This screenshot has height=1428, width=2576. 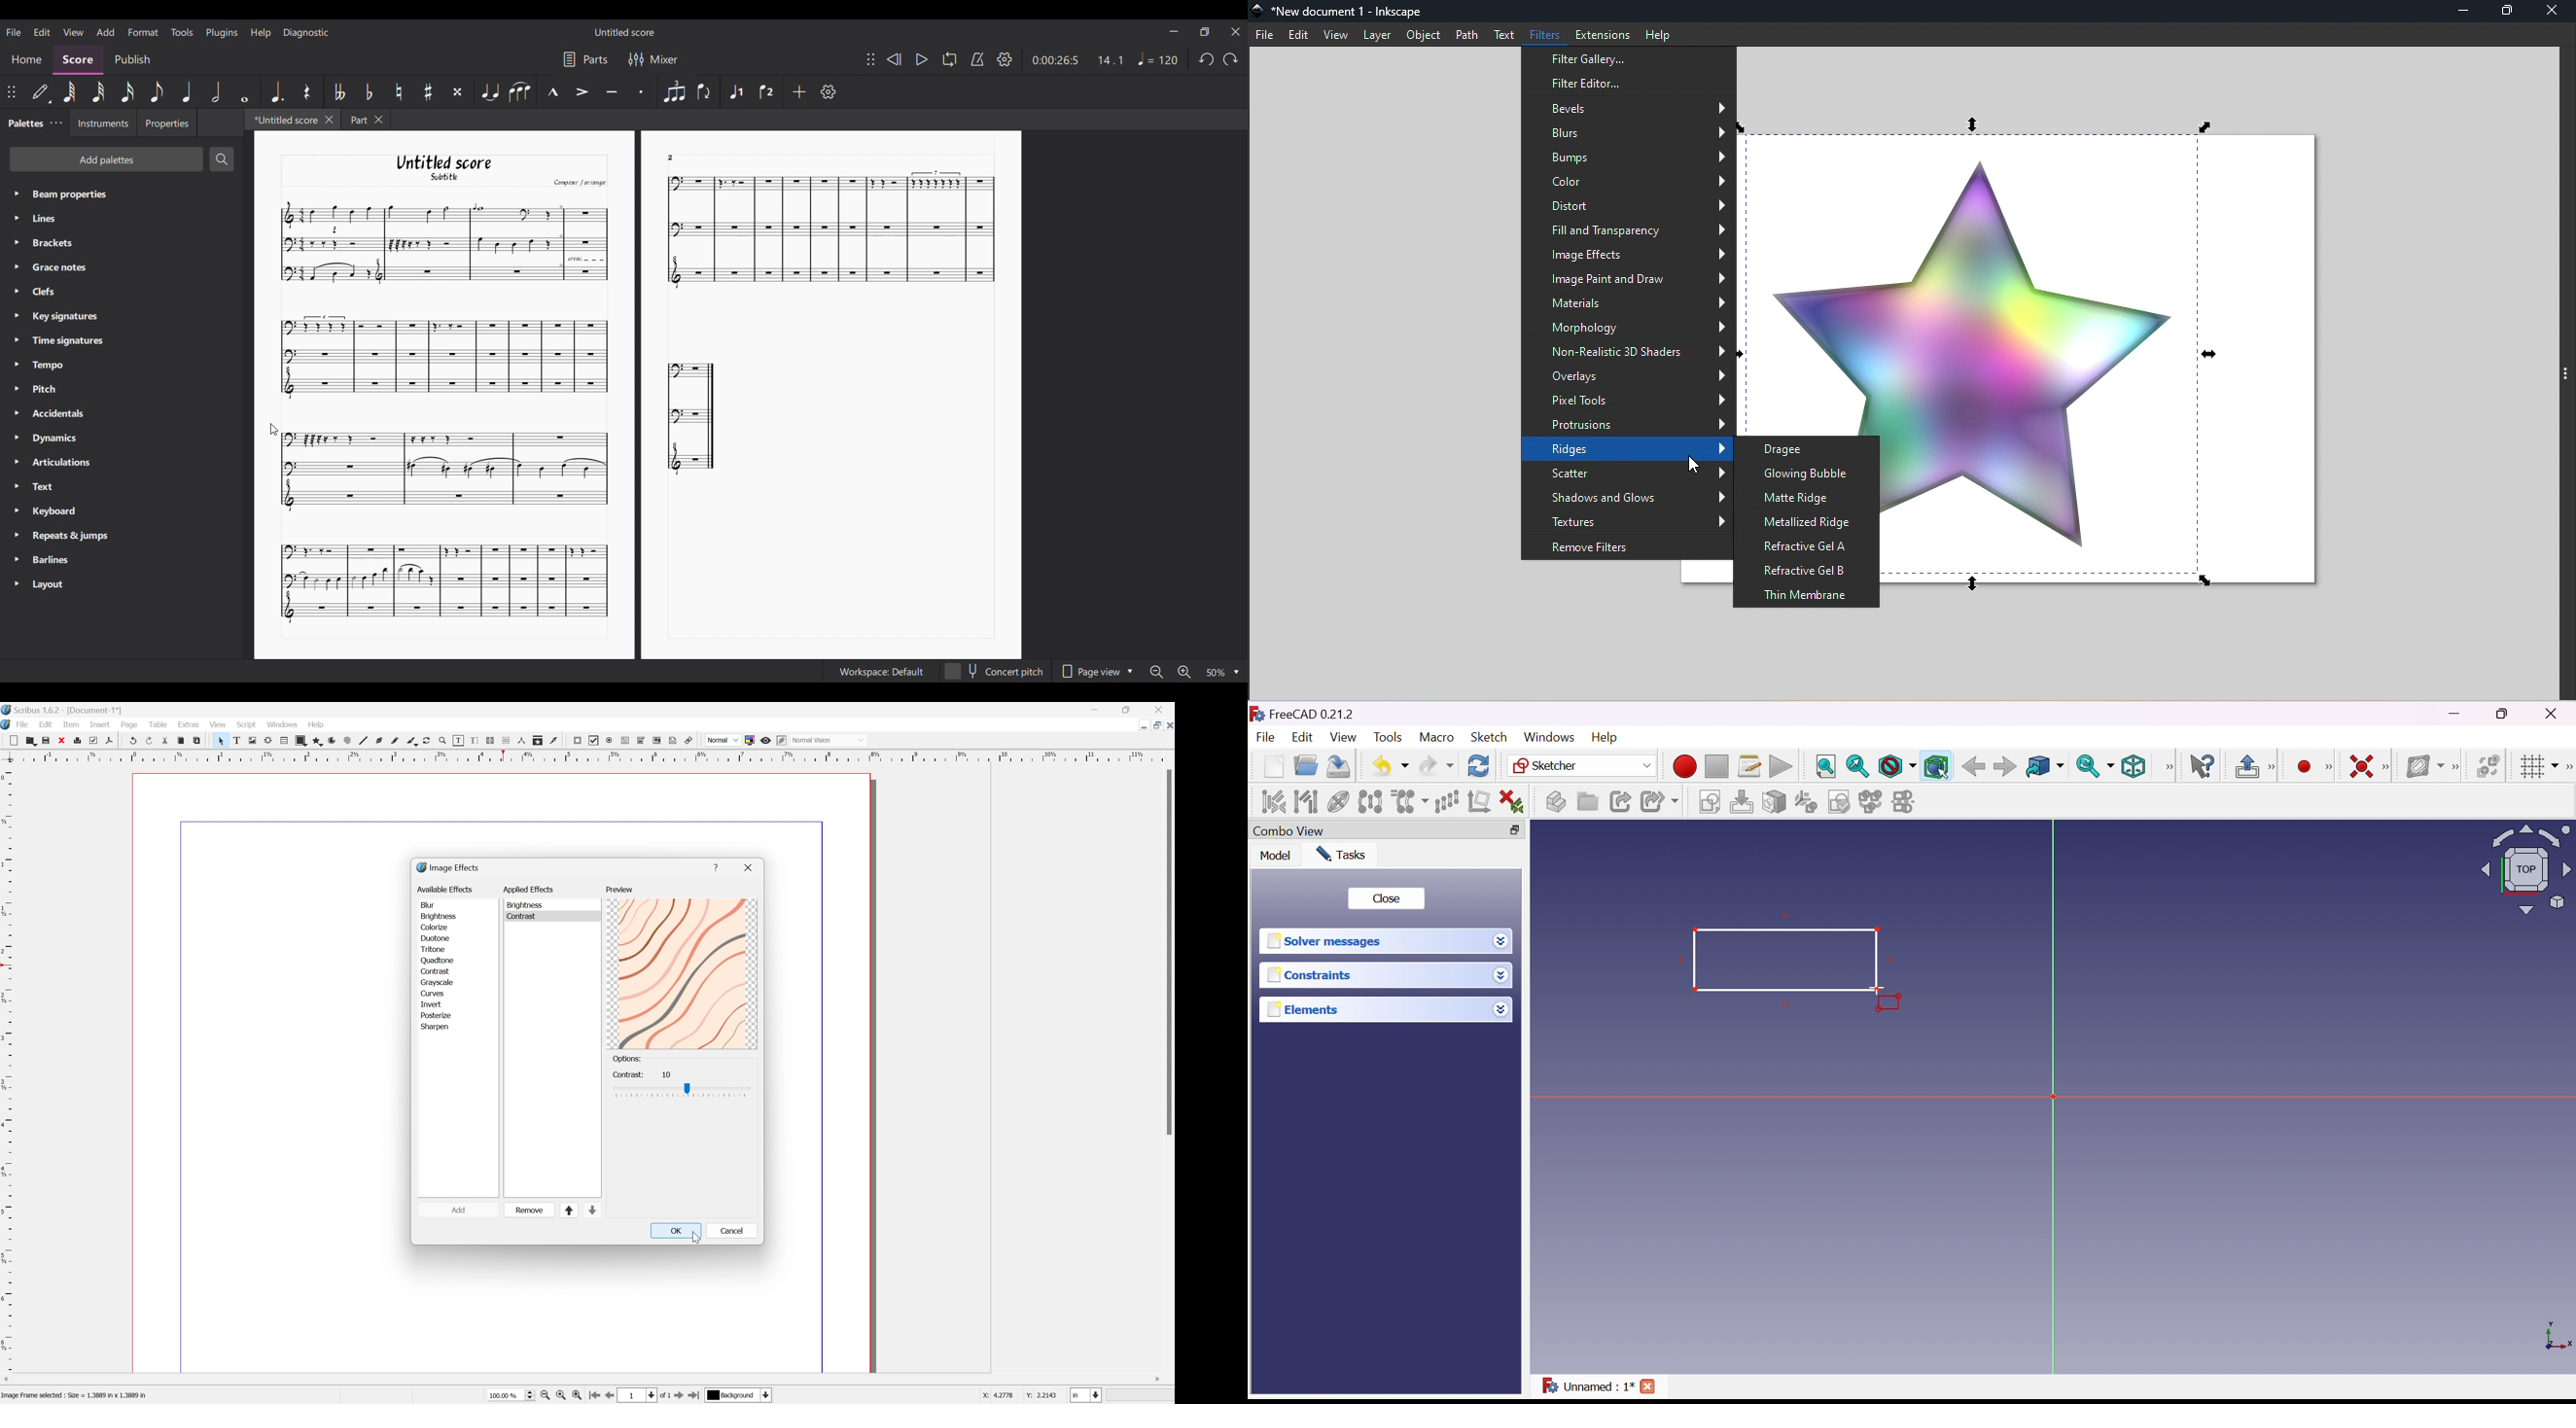 What do you see at coordinates (222, 159) in the screenshot?
I see `Search` at bounding box center [222, 159].